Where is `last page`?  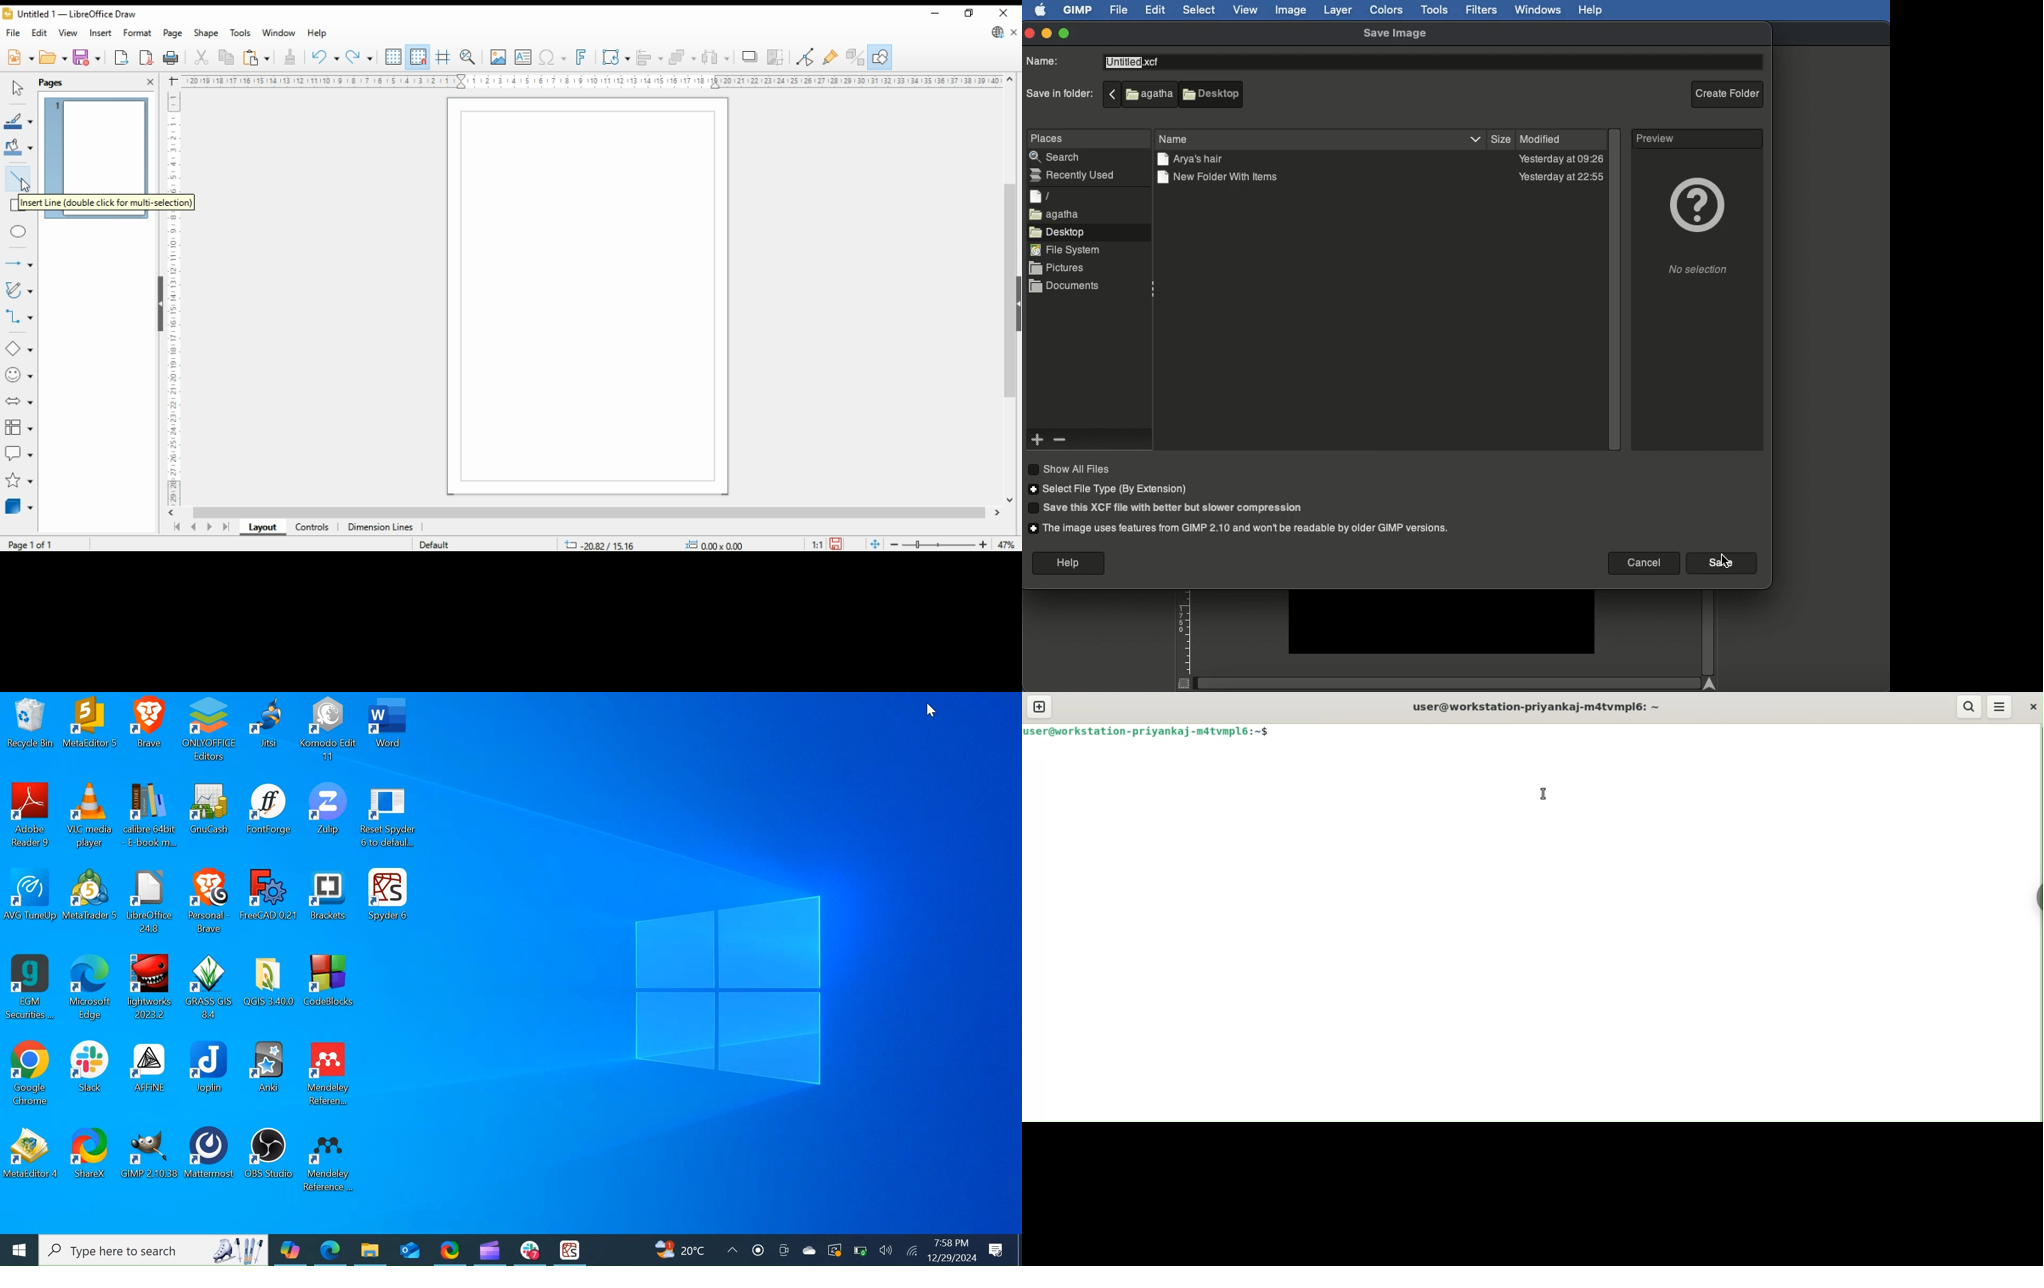 last page is located at coordinates (227, 529).